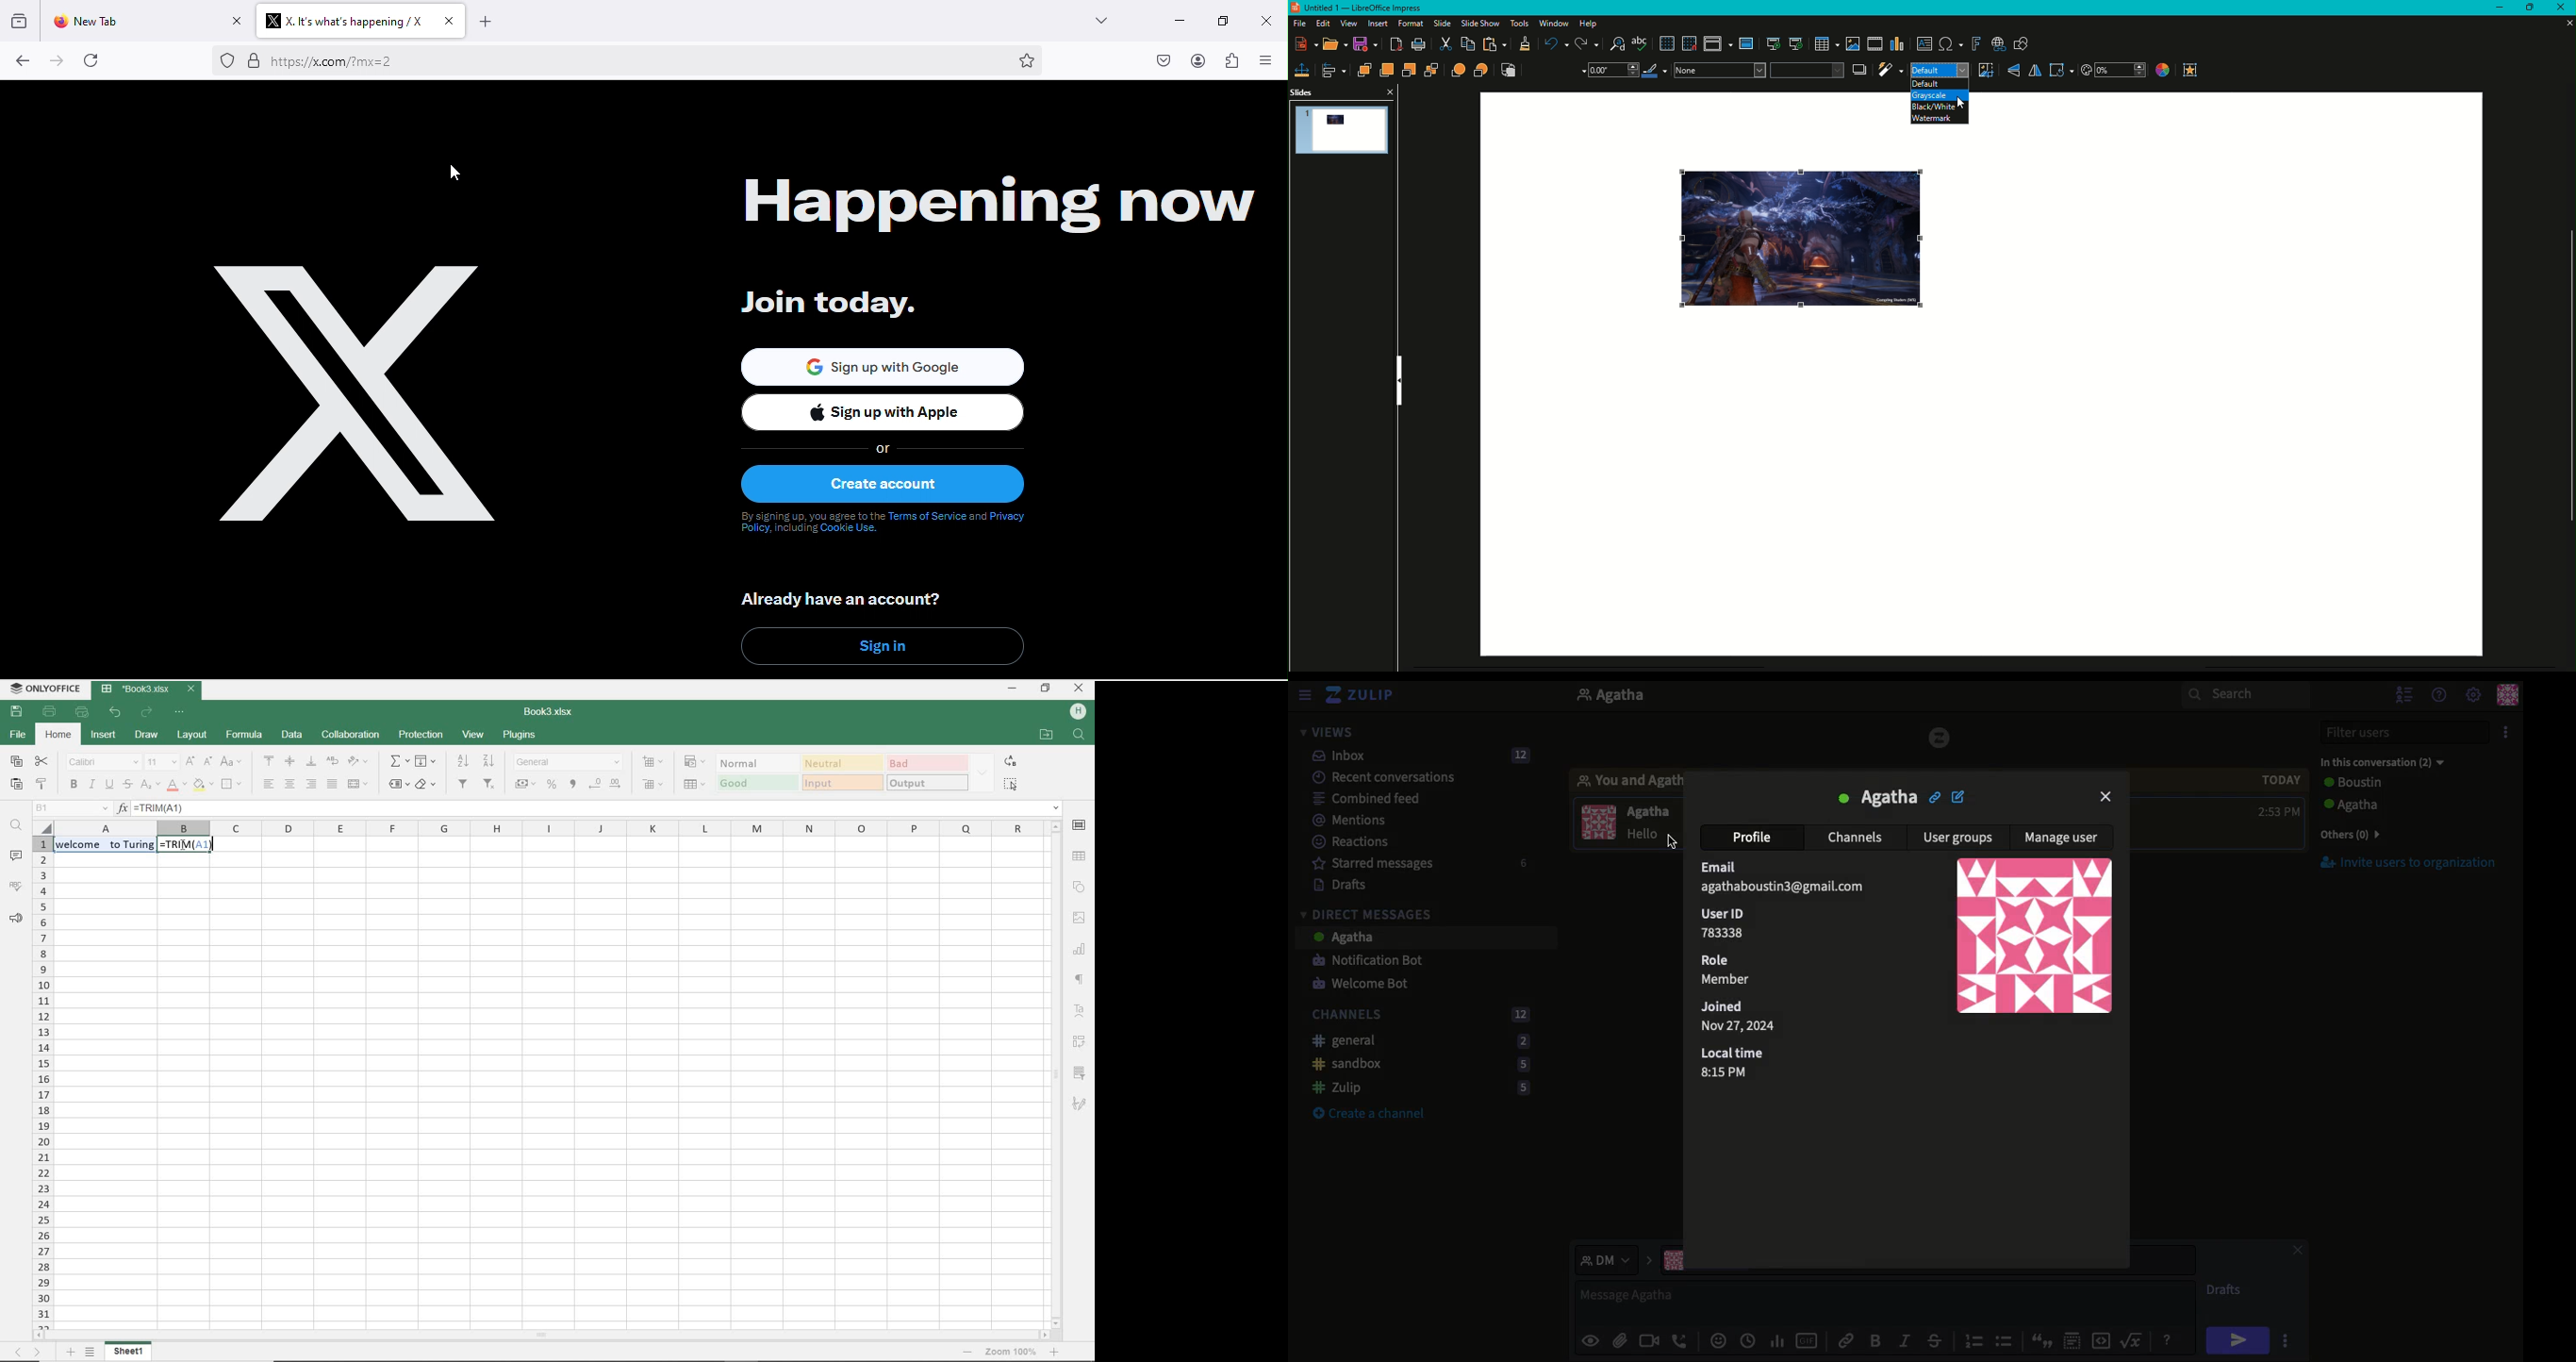 This screenshot has width=2576, height=1372. I want to click on Image Mode, so click(1939, 71).